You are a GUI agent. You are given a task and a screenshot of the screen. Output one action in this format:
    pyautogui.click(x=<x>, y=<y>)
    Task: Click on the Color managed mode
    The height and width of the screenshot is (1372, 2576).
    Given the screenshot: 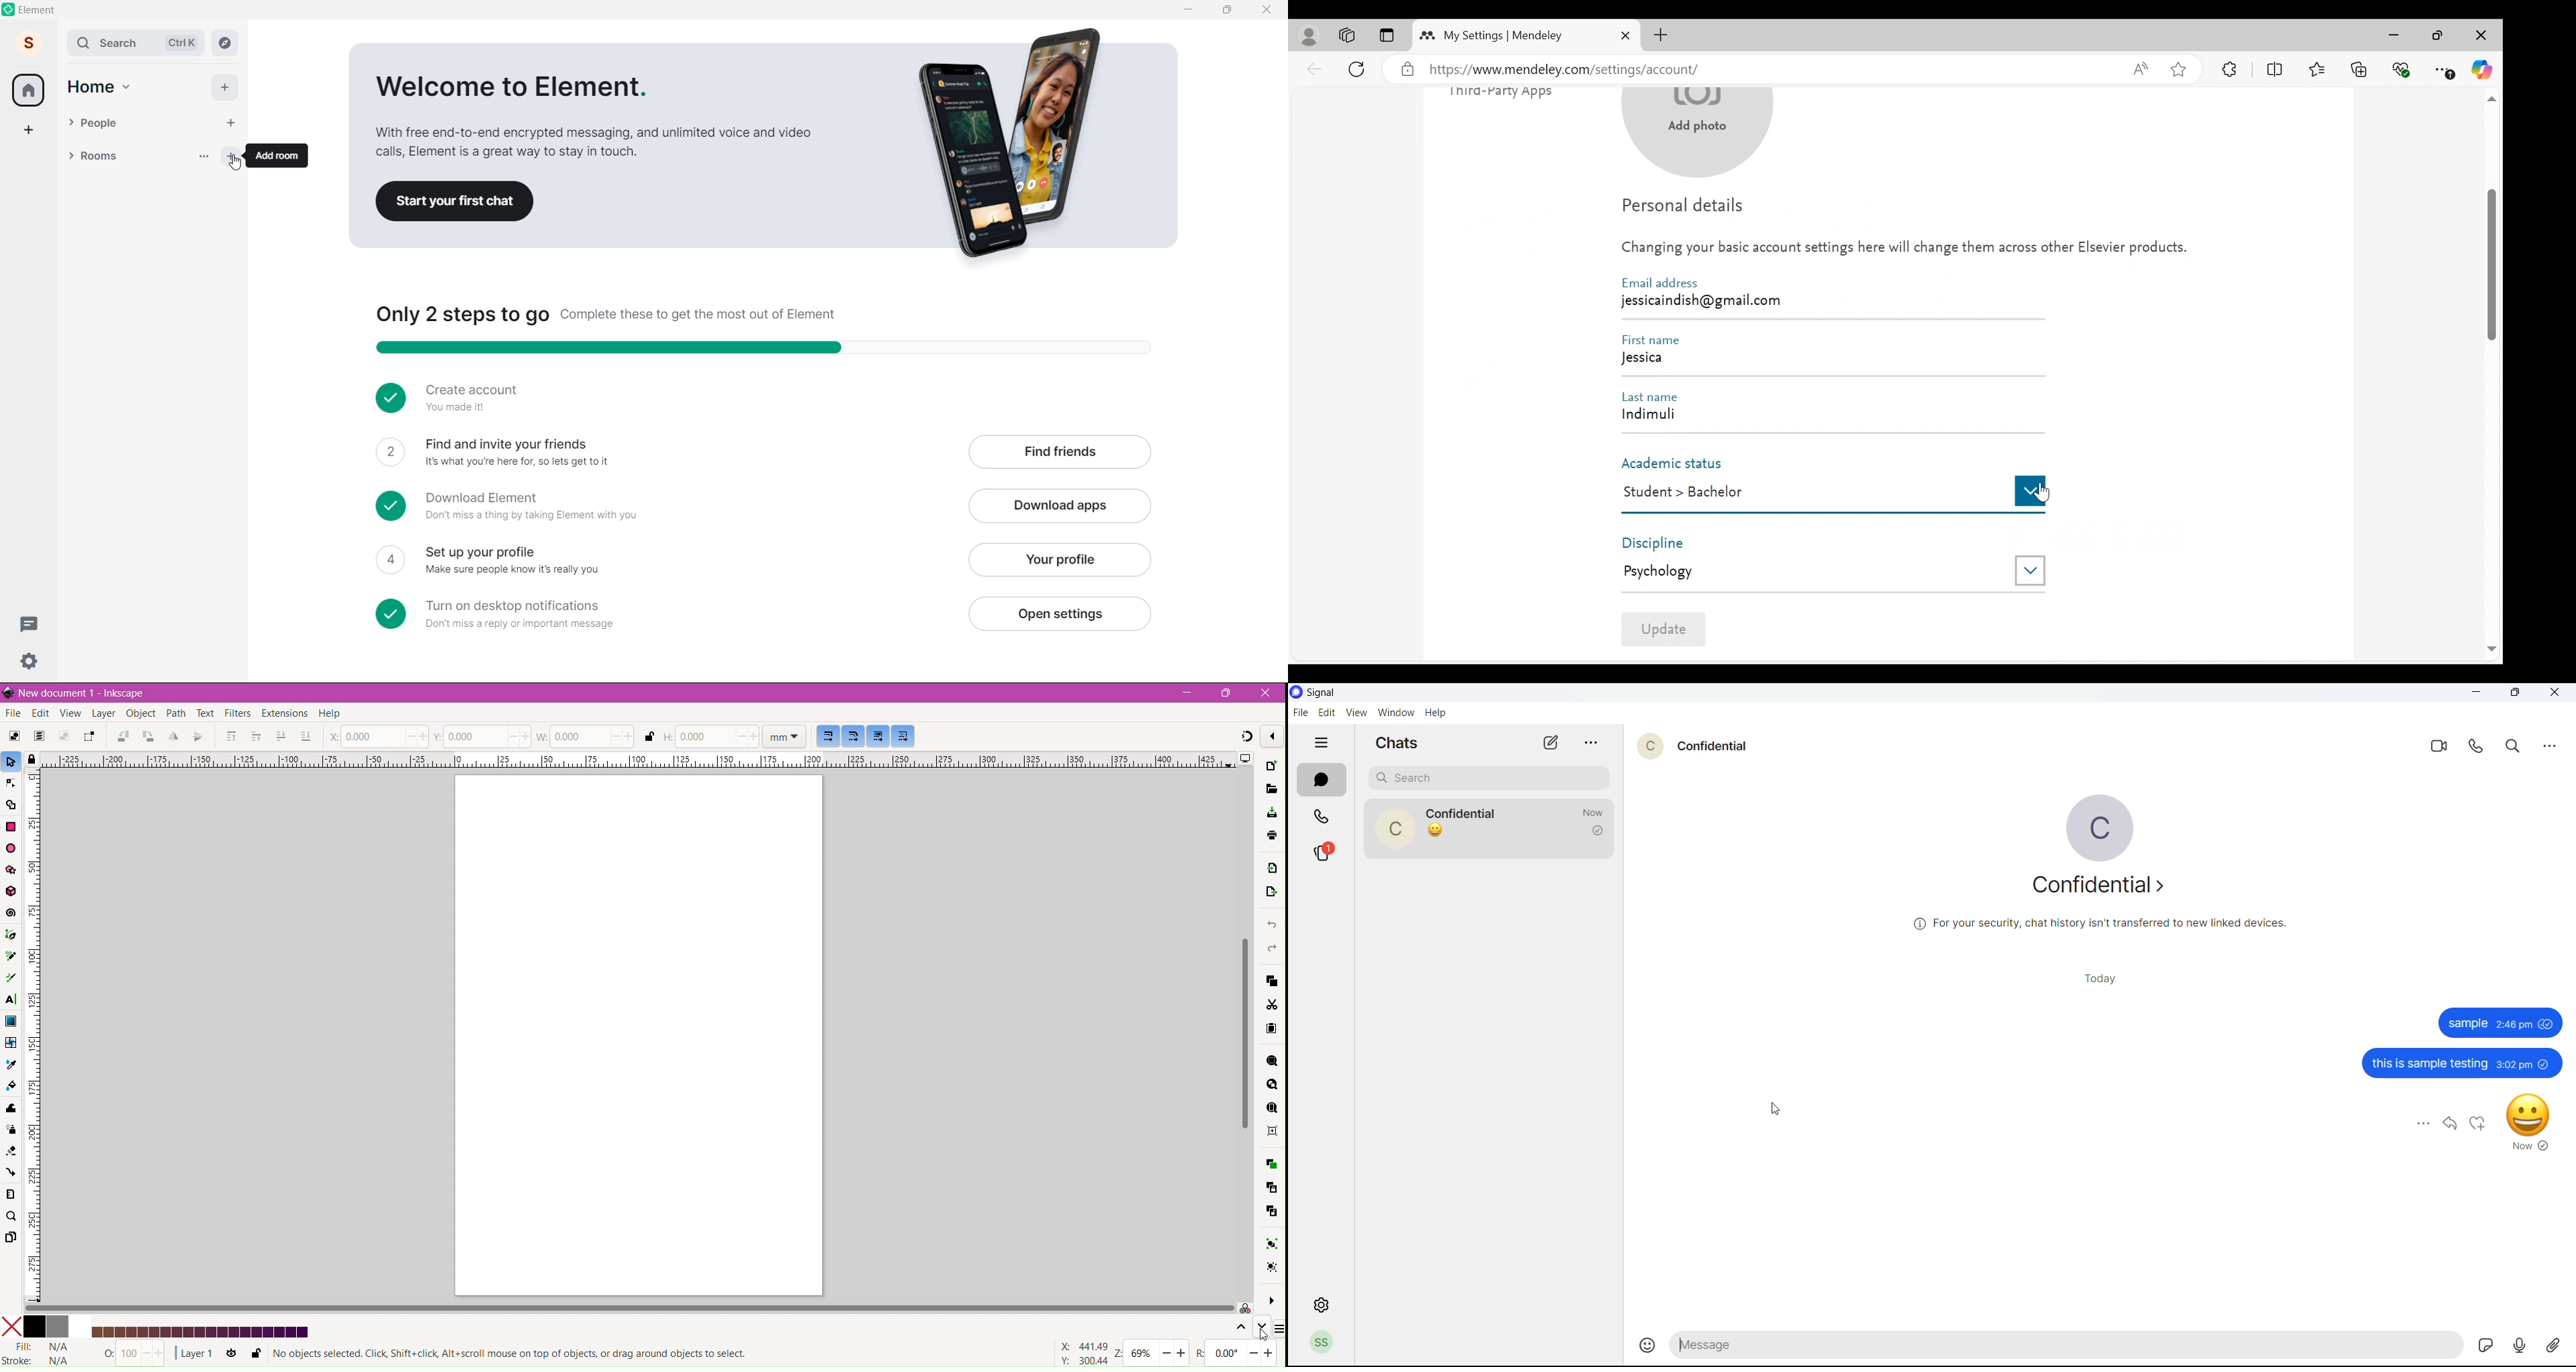 What is the action you would take?
    pyautogui.click(x=1245, y=1309)
    